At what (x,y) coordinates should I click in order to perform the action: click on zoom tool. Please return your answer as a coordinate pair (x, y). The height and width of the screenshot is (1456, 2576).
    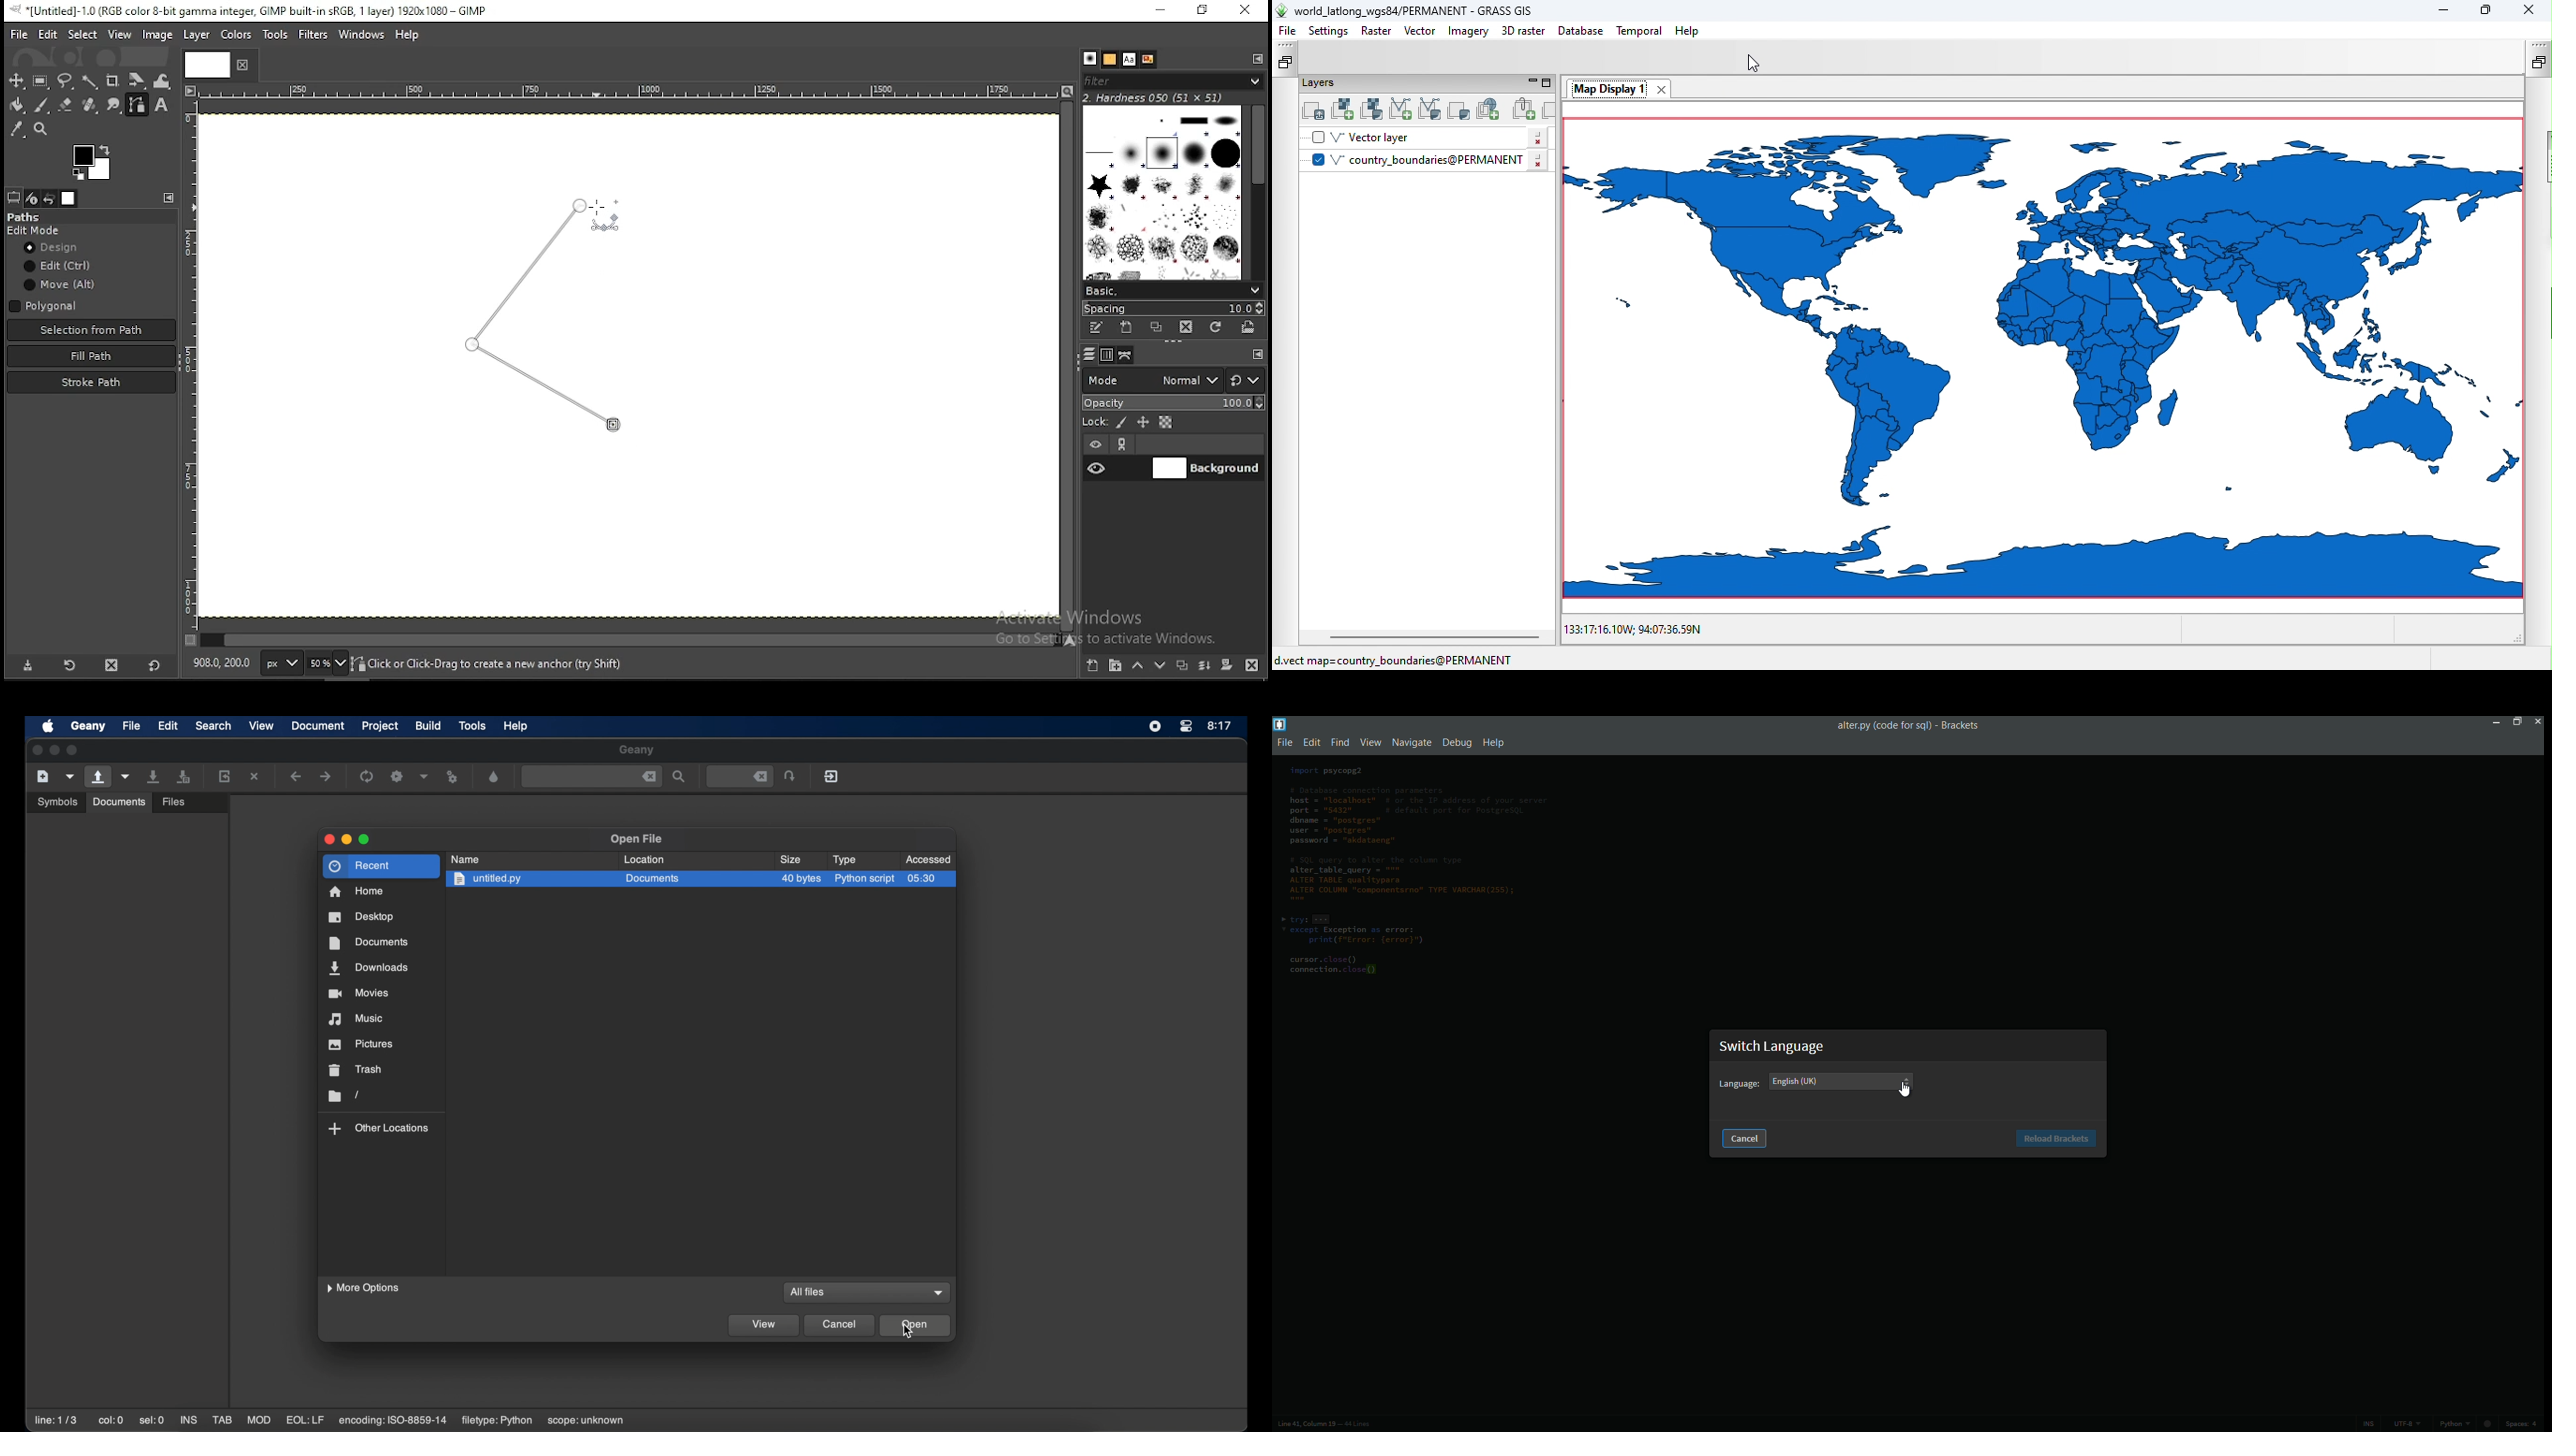
    Looking at the image, I should click on (42, 128).